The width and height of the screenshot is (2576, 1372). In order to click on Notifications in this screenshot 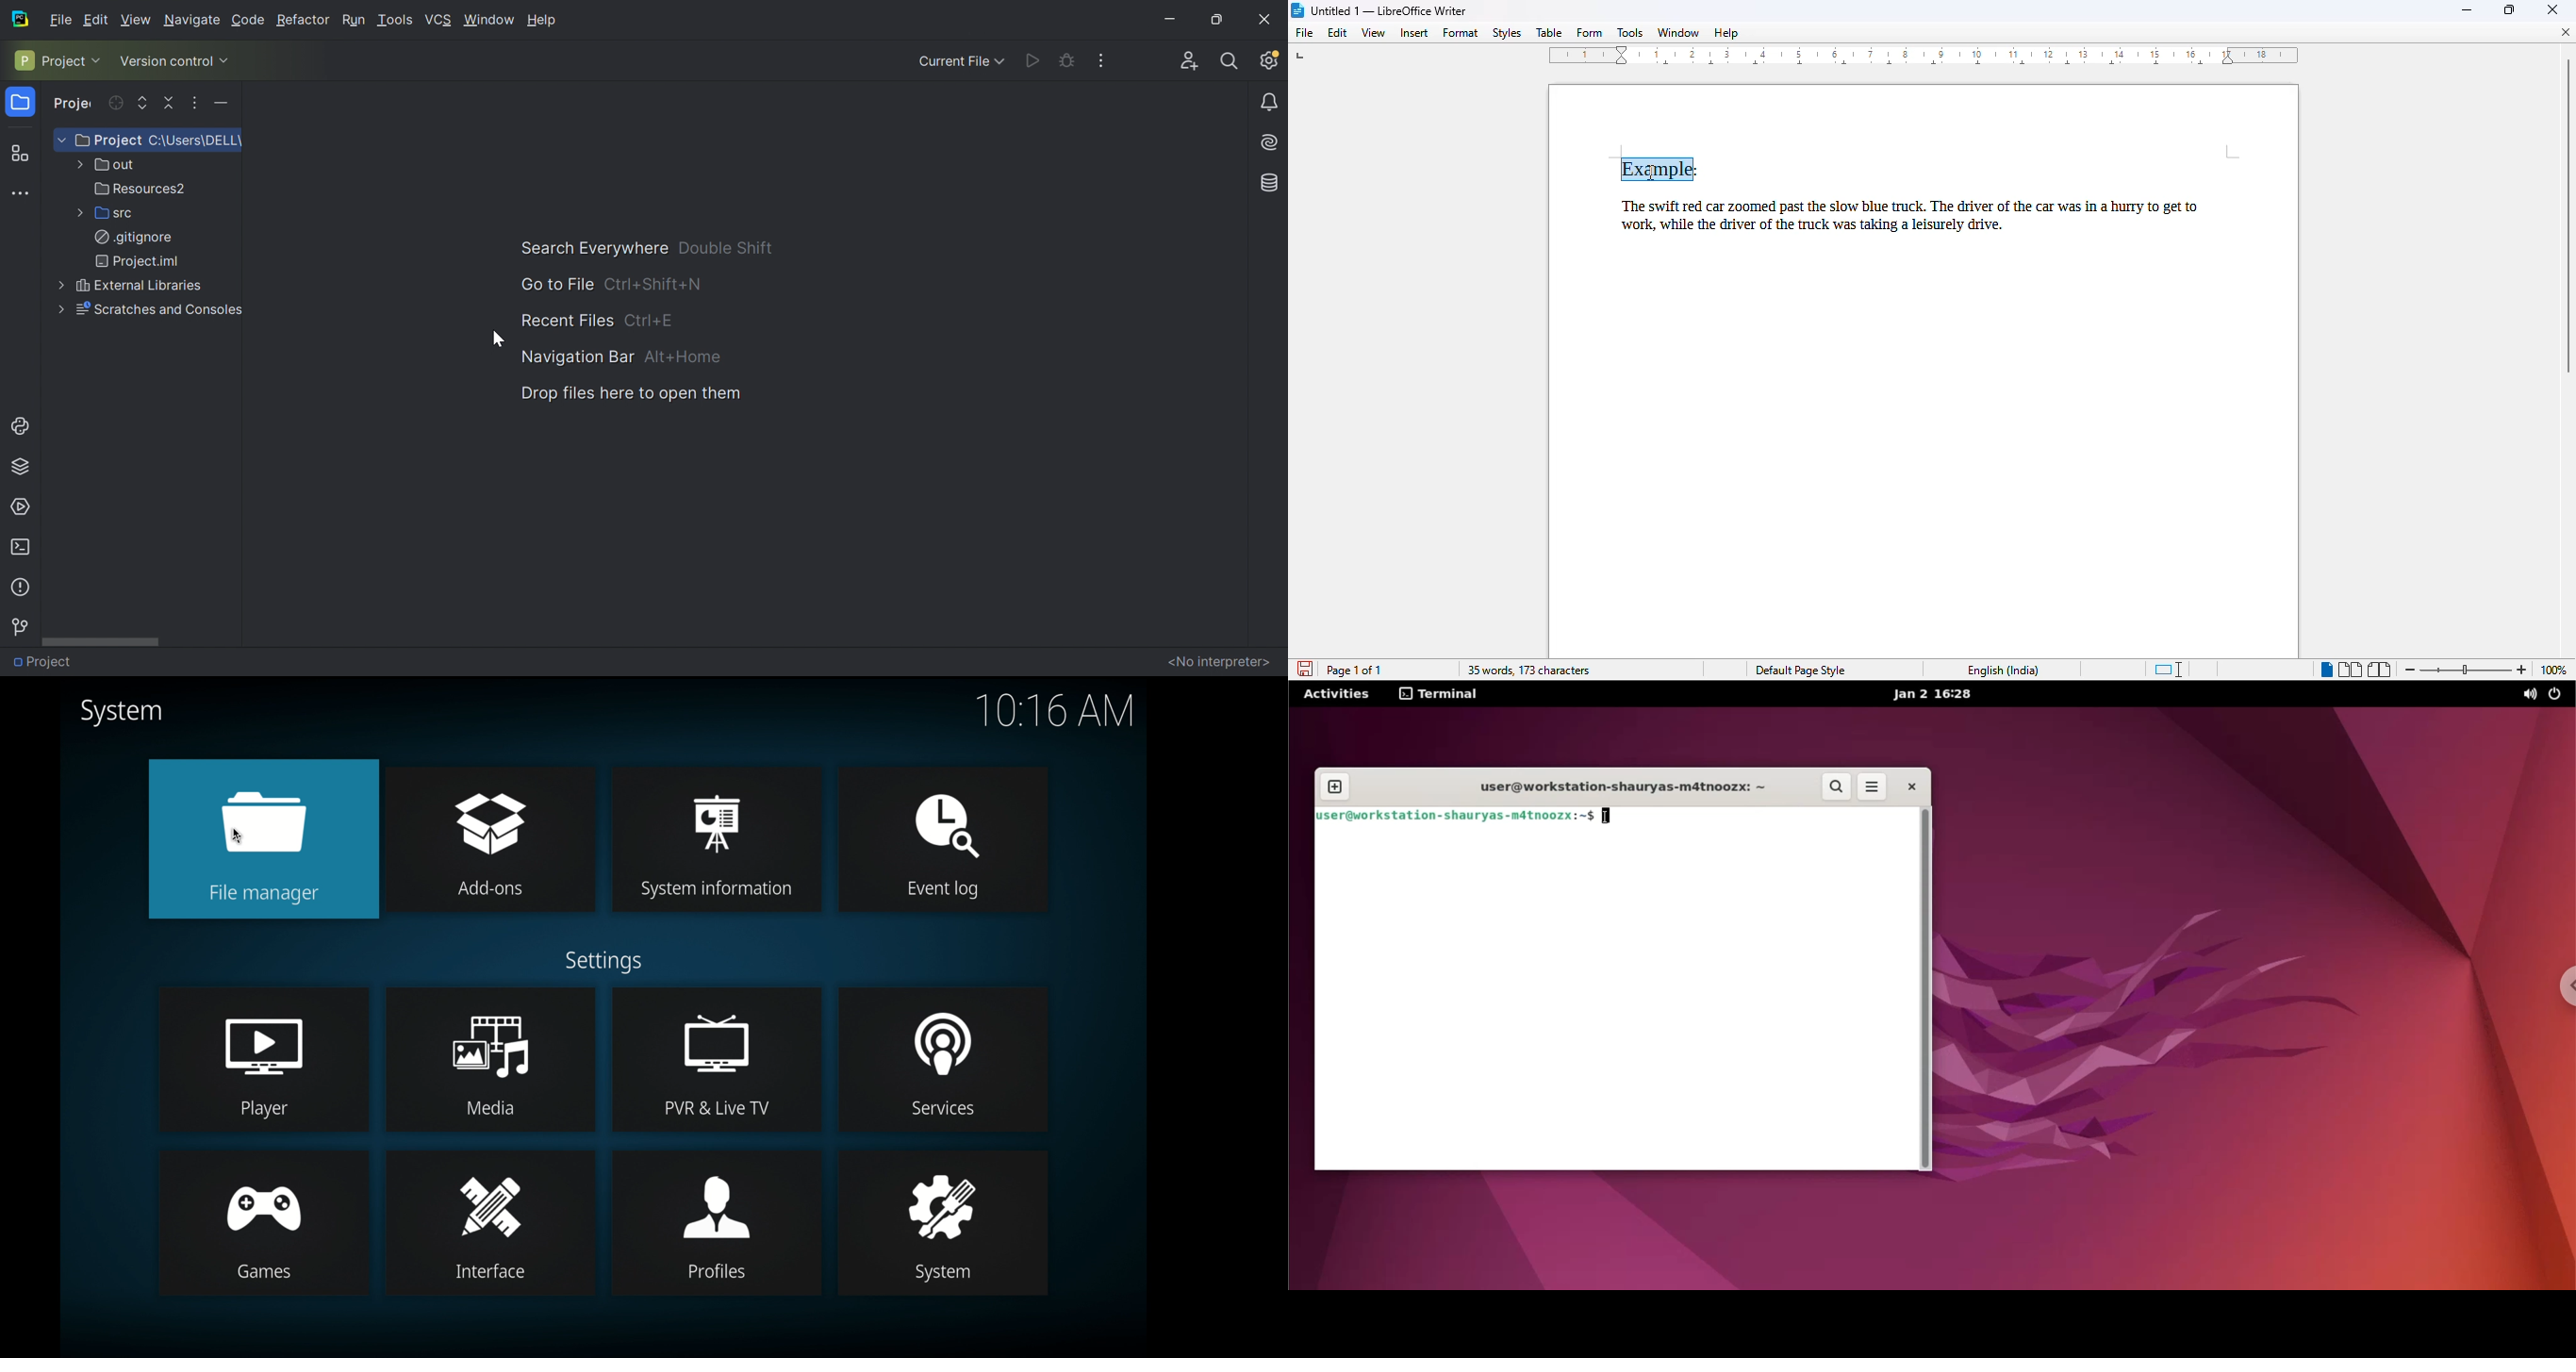, I will do `click(1271, 103)`.